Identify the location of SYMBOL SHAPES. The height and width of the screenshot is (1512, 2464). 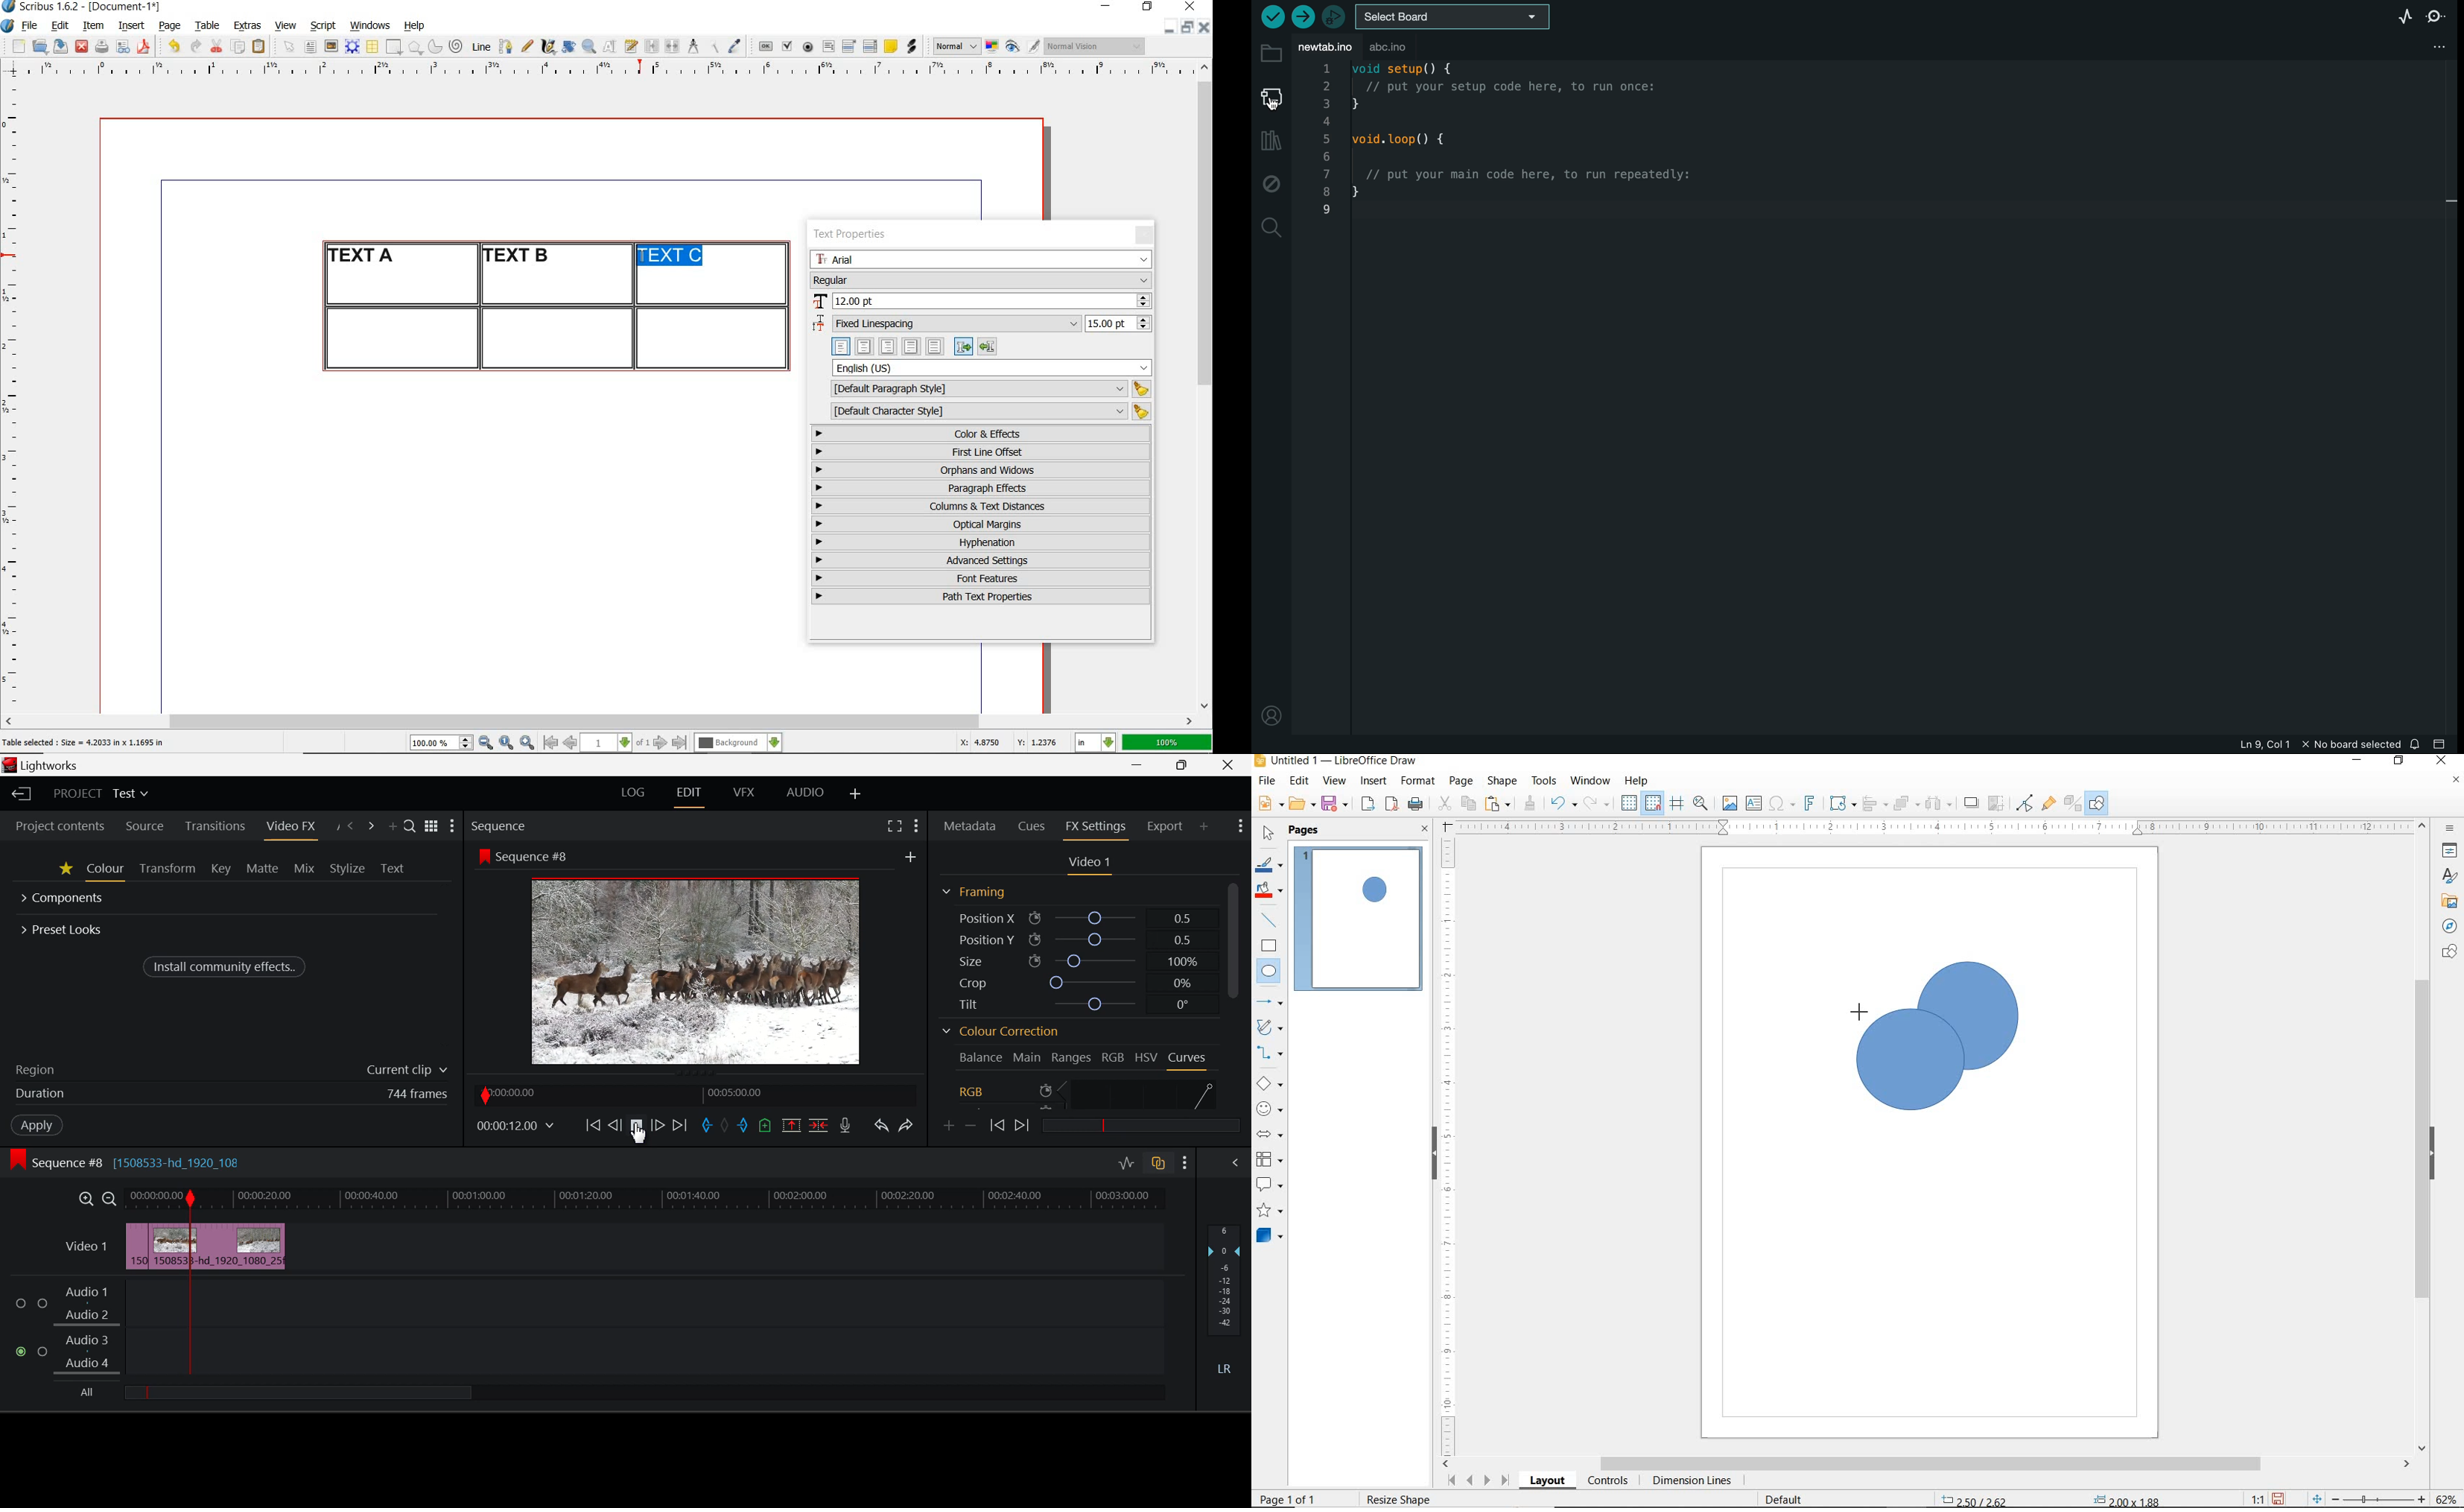
(1270, 1109).